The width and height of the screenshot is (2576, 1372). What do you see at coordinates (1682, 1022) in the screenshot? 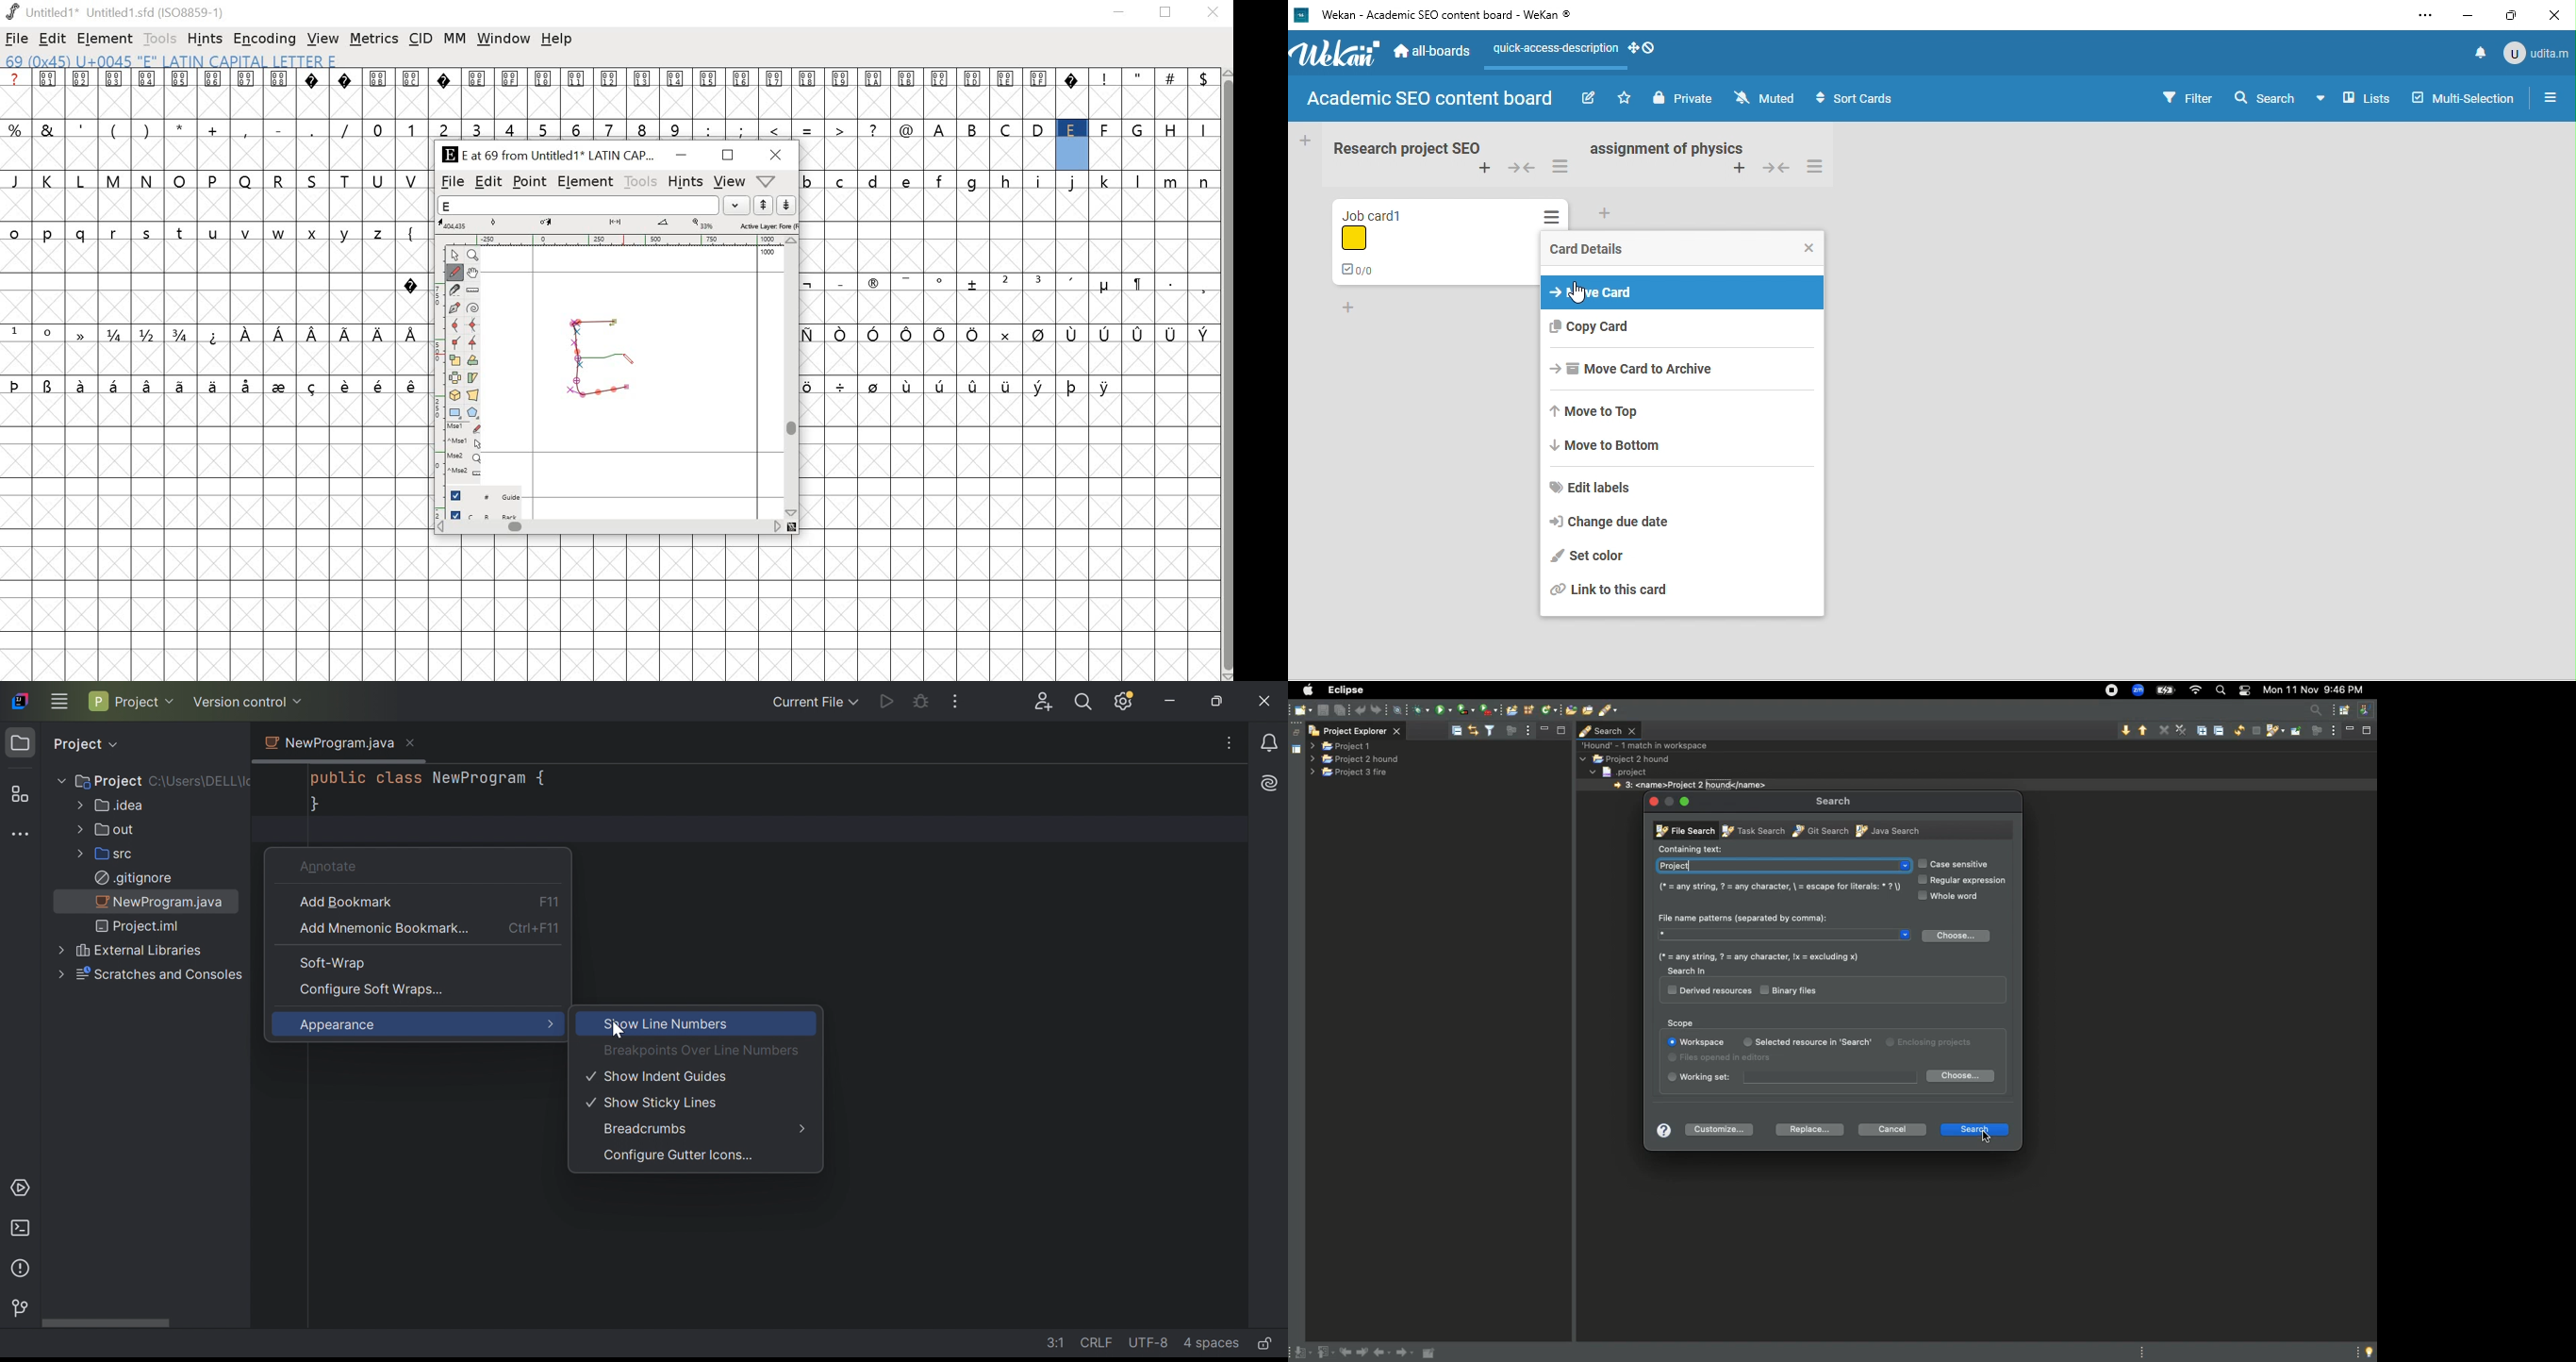
I see `Scope` at bounding box center [1682, 1022].